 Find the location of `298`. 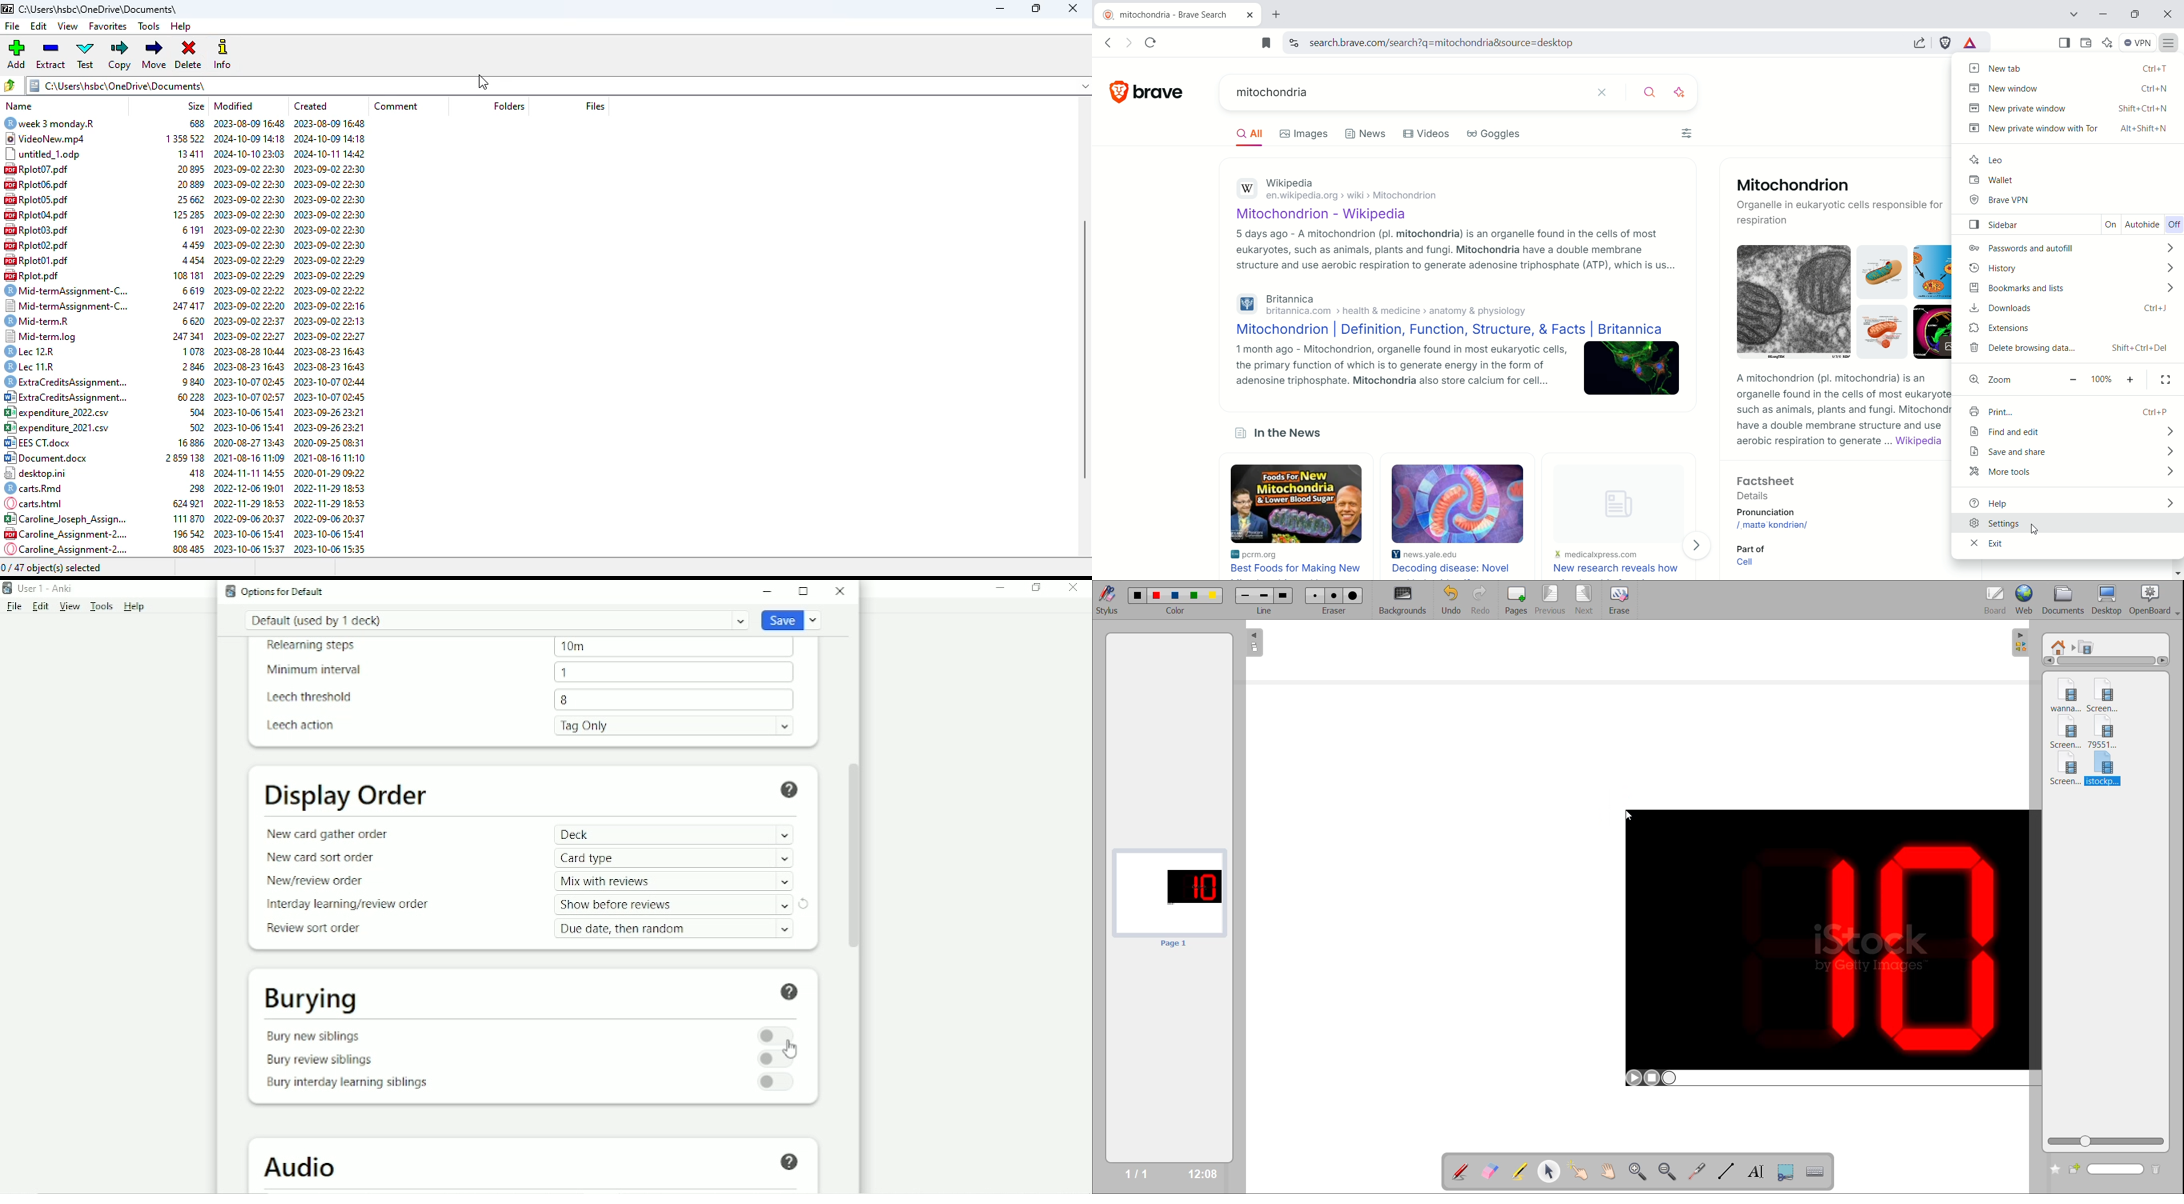

298 is located at coordinates (193, 488).